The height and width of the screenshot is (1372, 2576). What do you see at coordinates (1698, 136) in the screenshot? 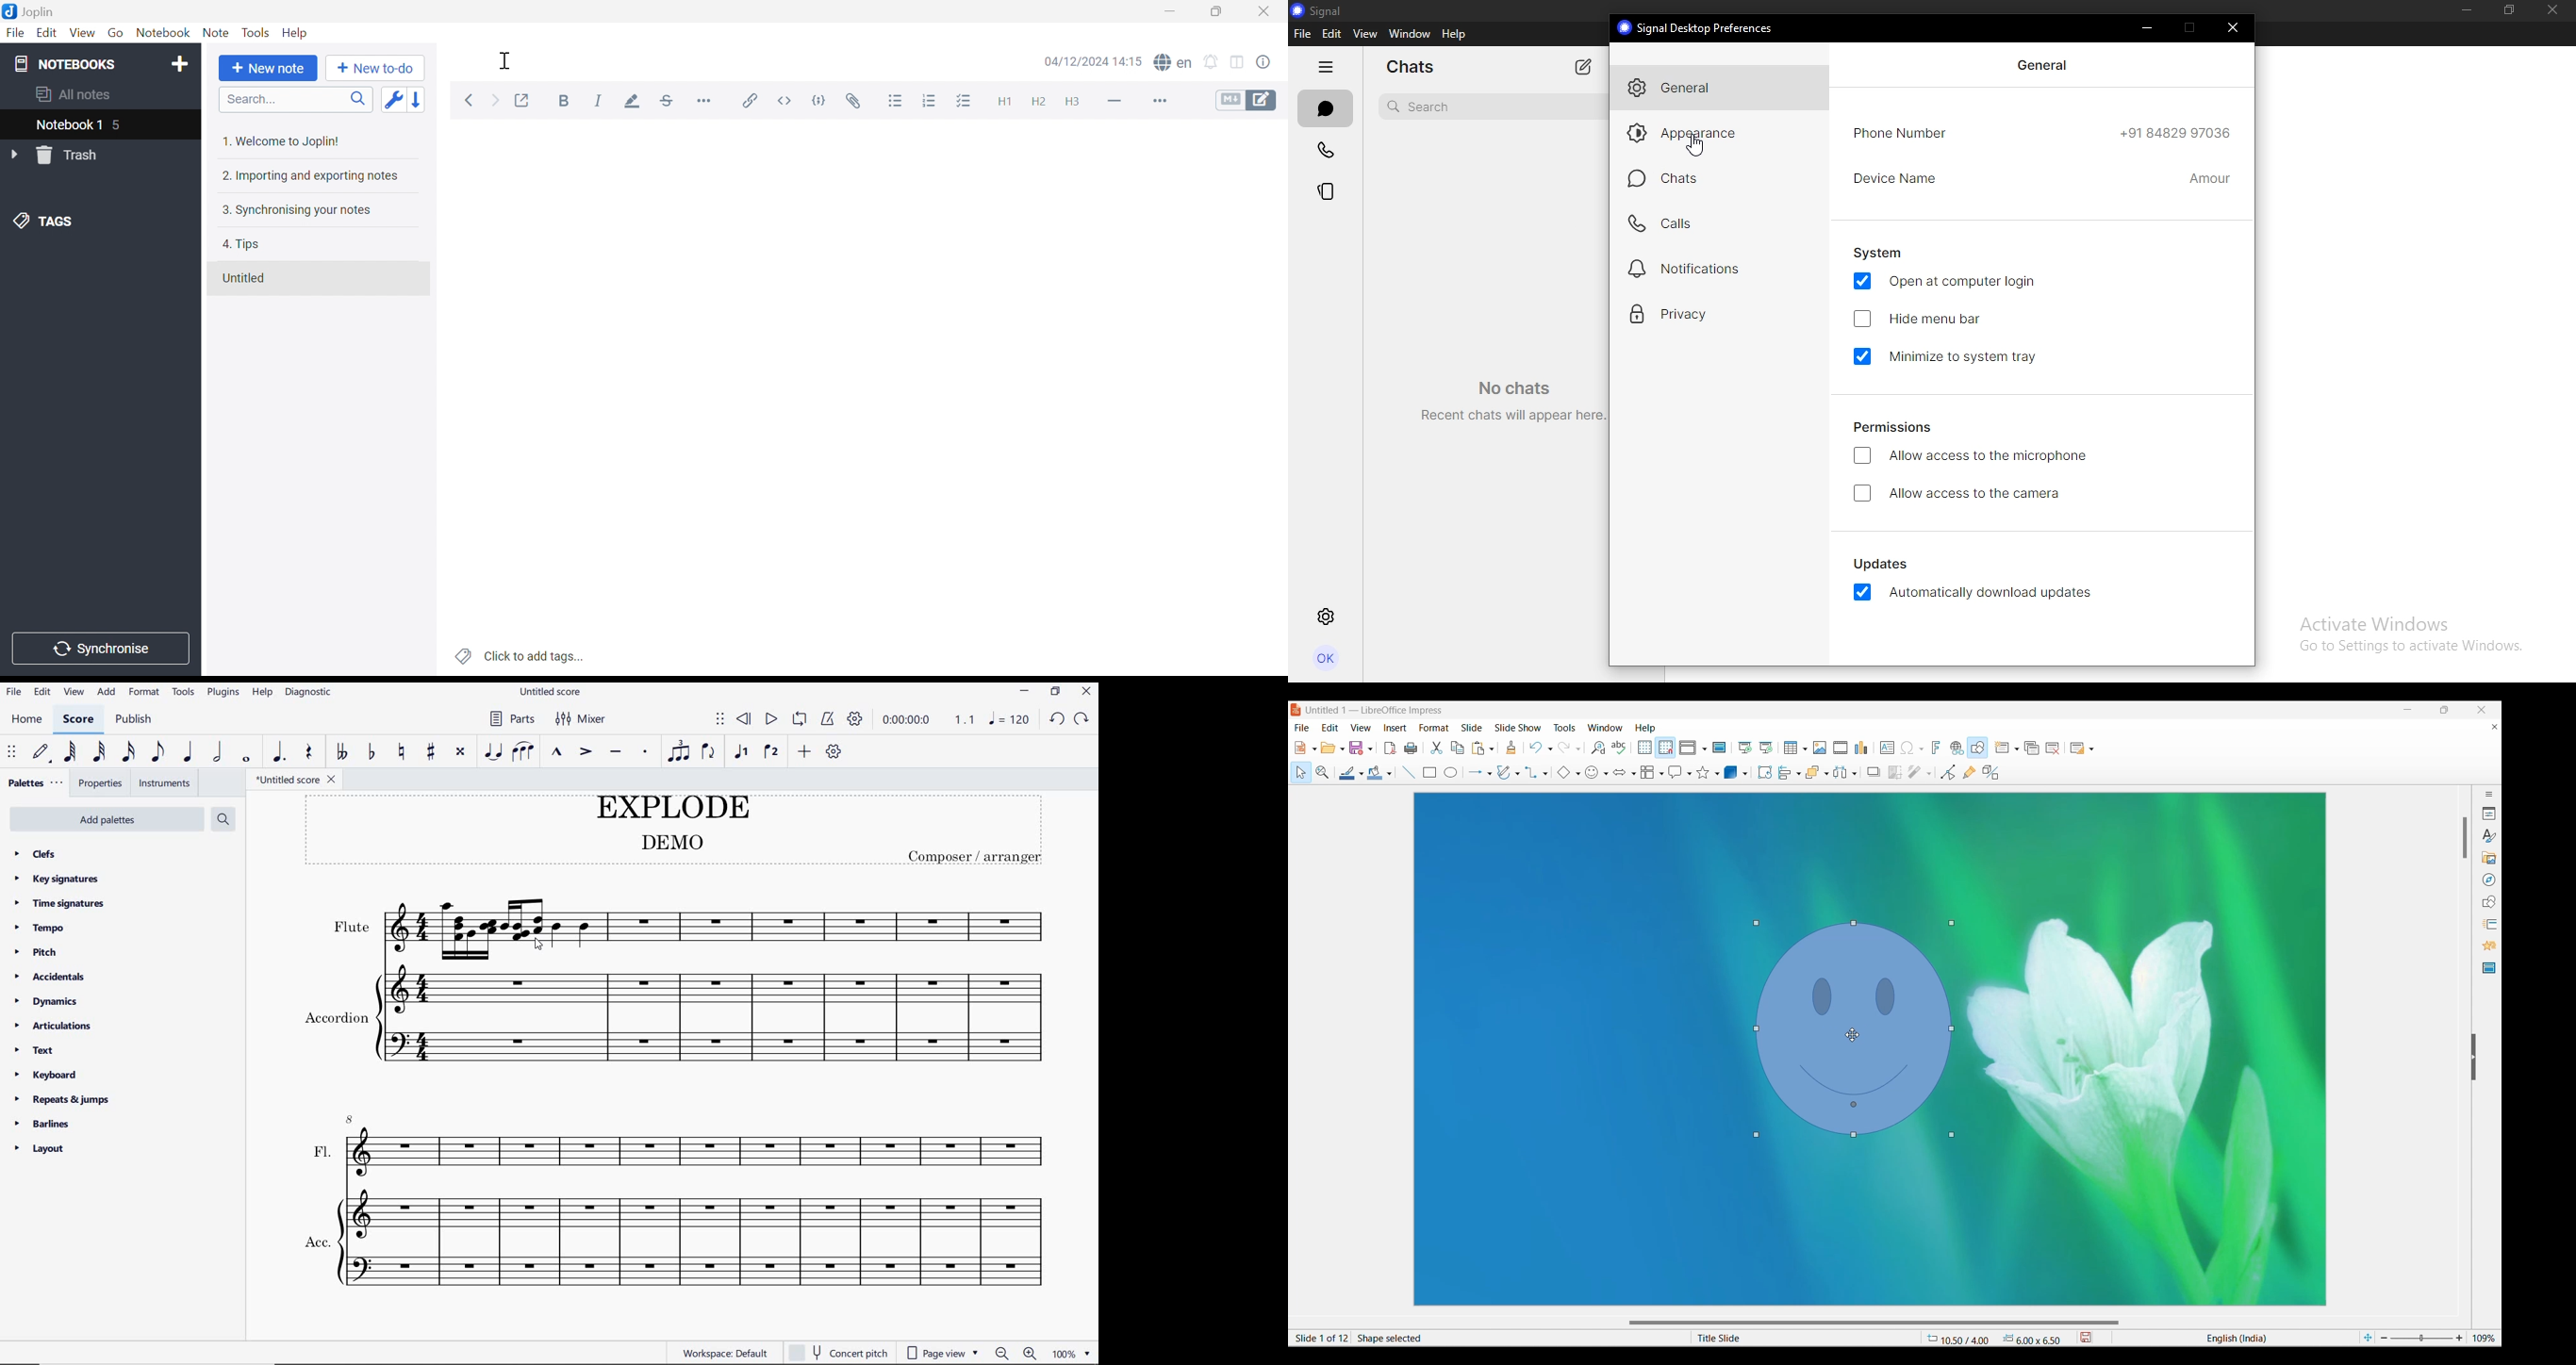
I see `appearance` at bounding box center [1698, 136].